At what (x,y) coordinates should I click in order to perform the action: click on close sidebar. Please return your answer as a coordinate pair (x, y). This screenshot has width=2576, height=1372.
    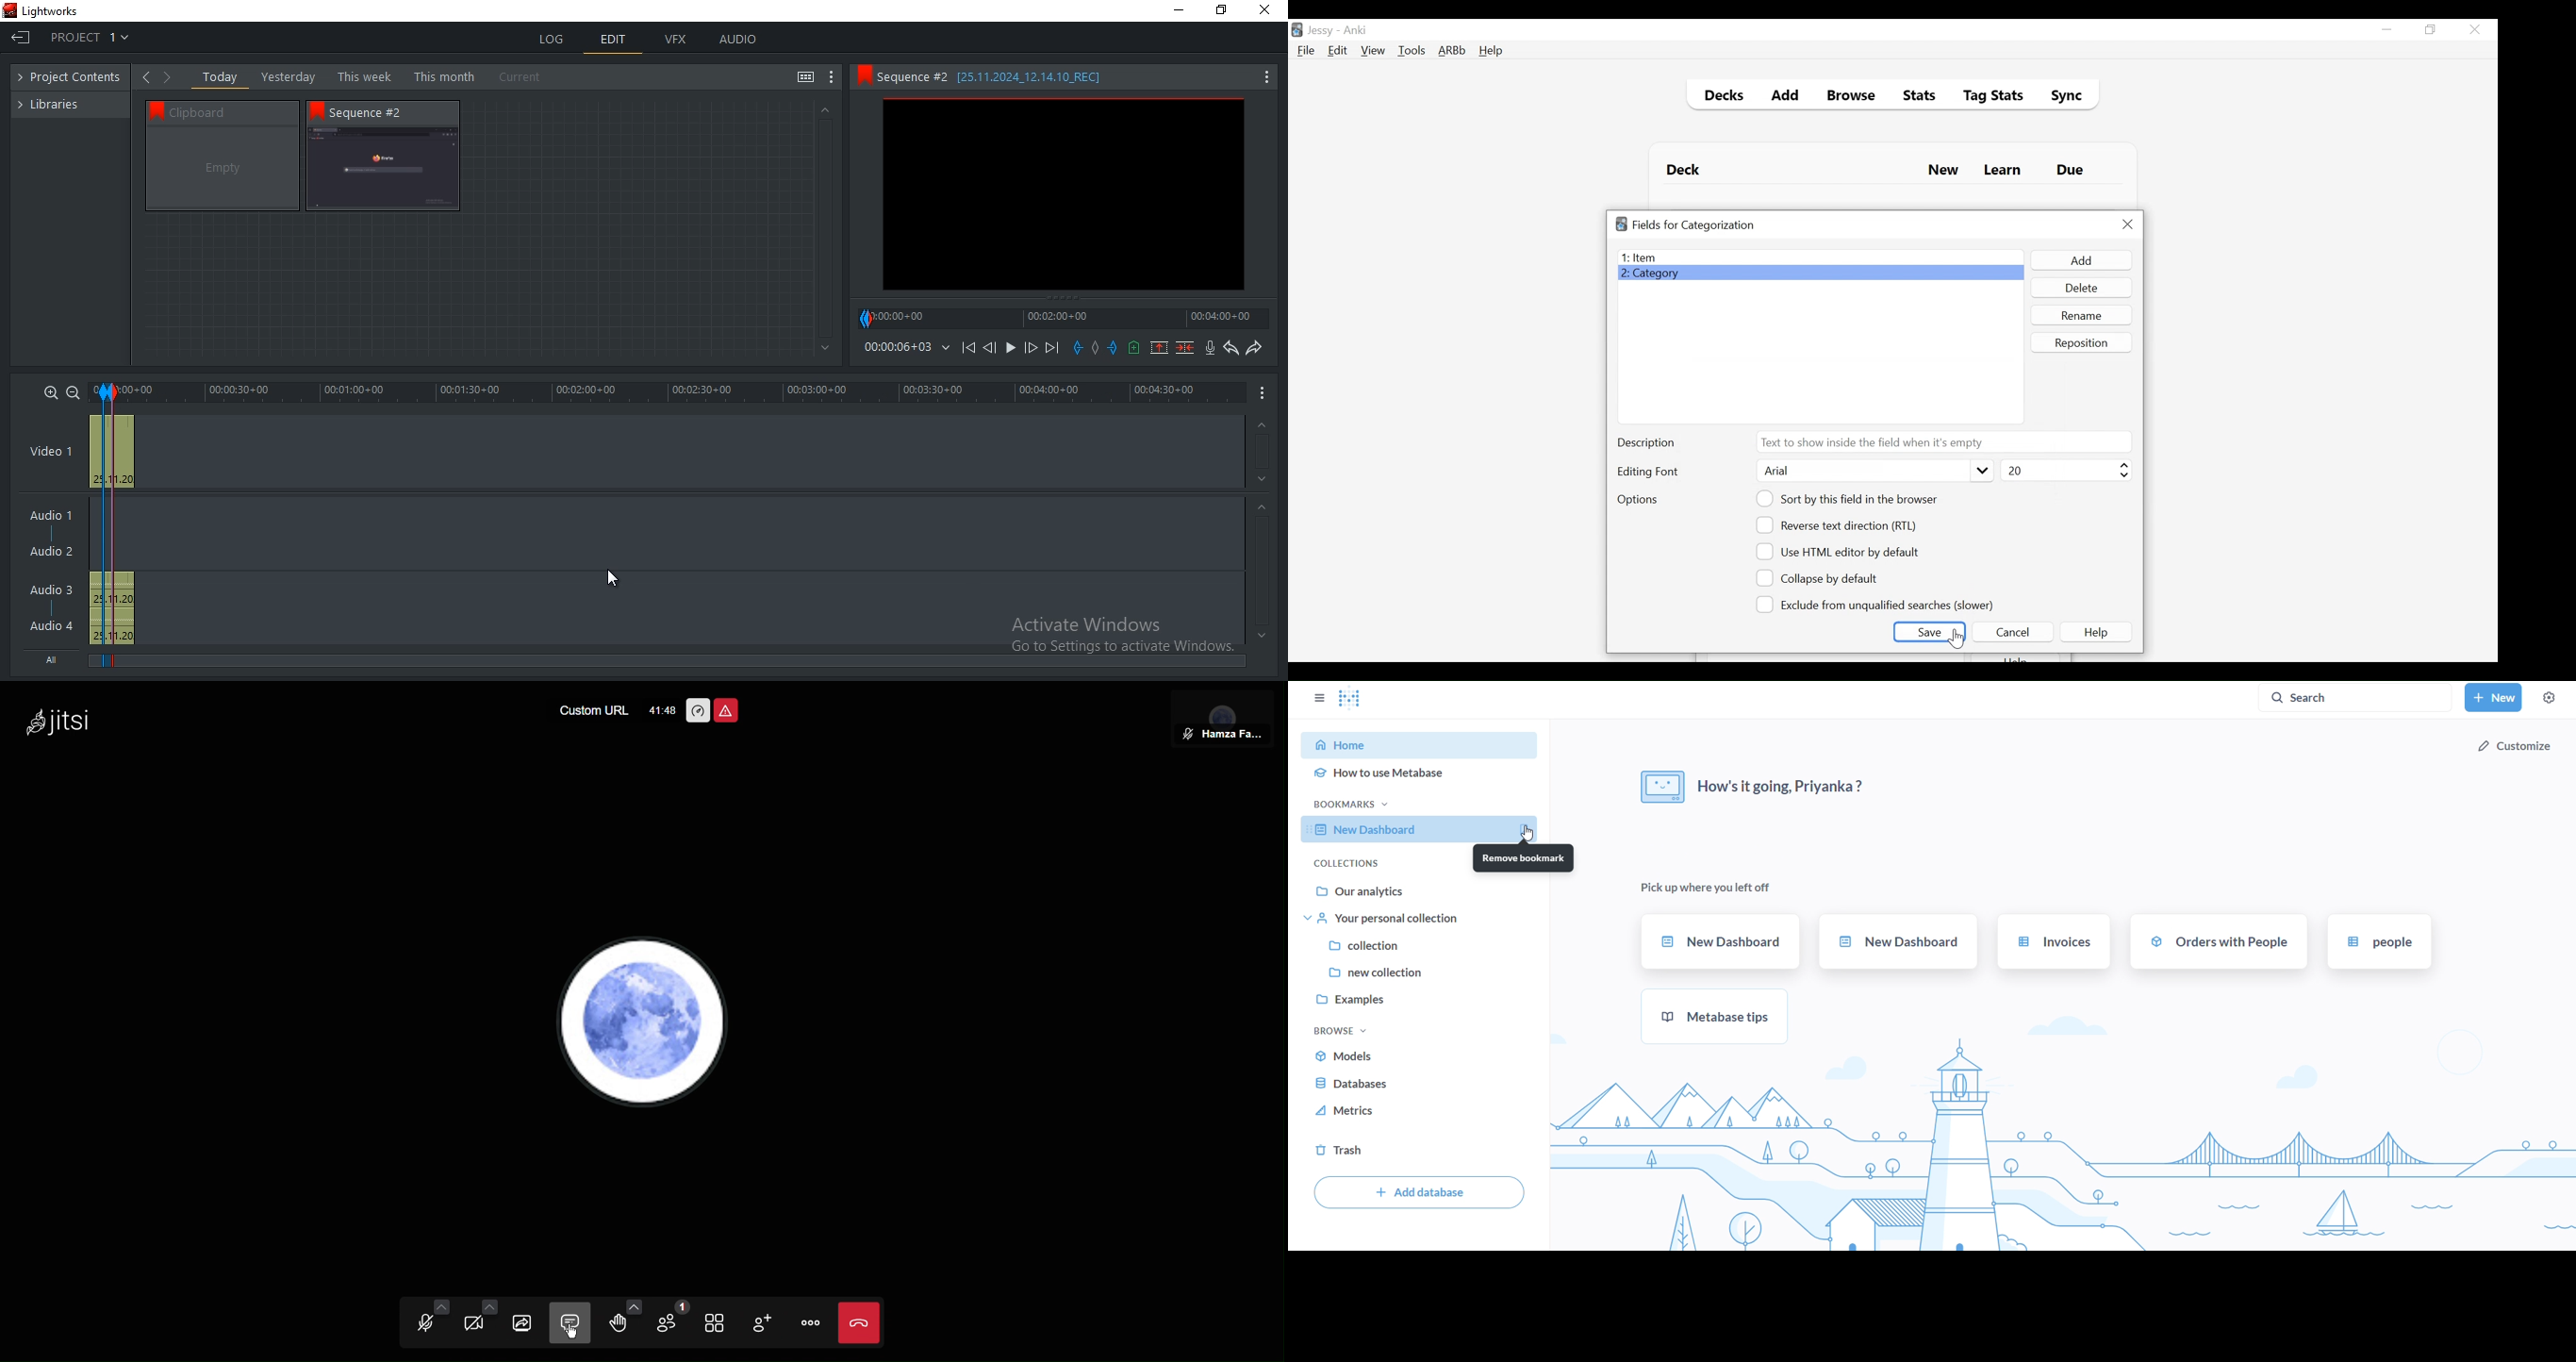
    Looking at the image, I should click on (1322, 695).